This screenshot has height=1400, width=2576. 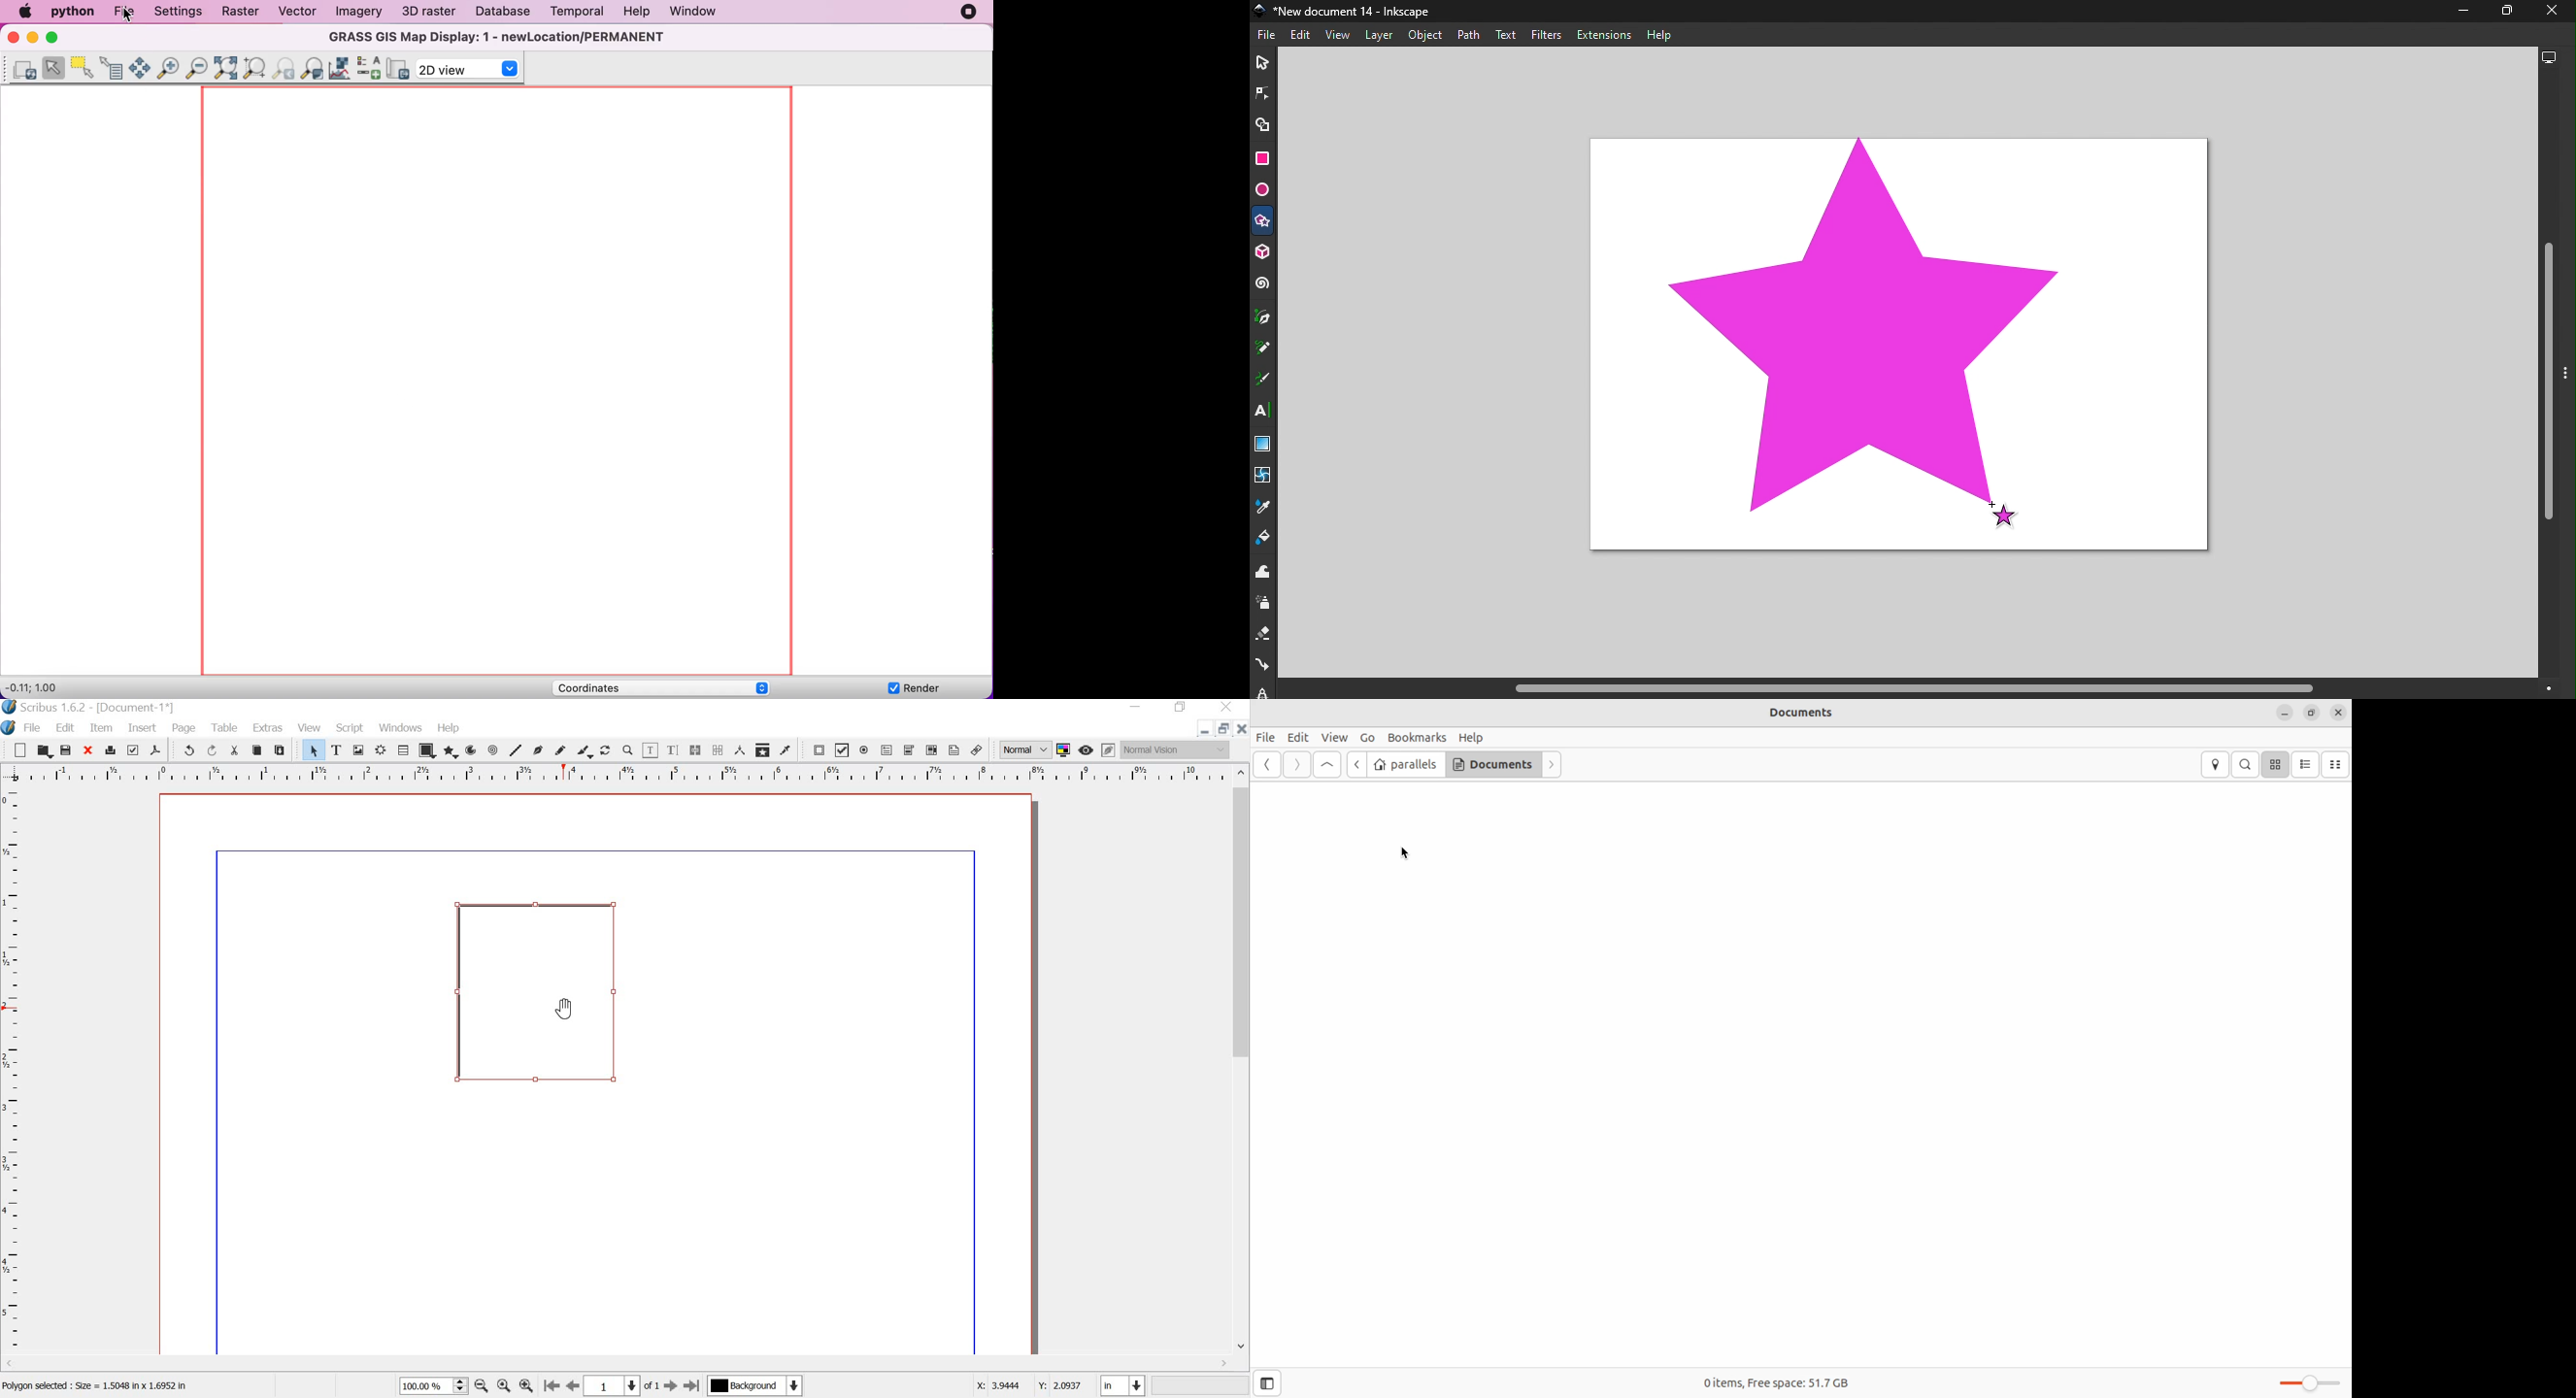 What do you see at coordinates (460, 1385) in the screenshot?
I see `zoom in and out` at bounding box center [460, 1385].